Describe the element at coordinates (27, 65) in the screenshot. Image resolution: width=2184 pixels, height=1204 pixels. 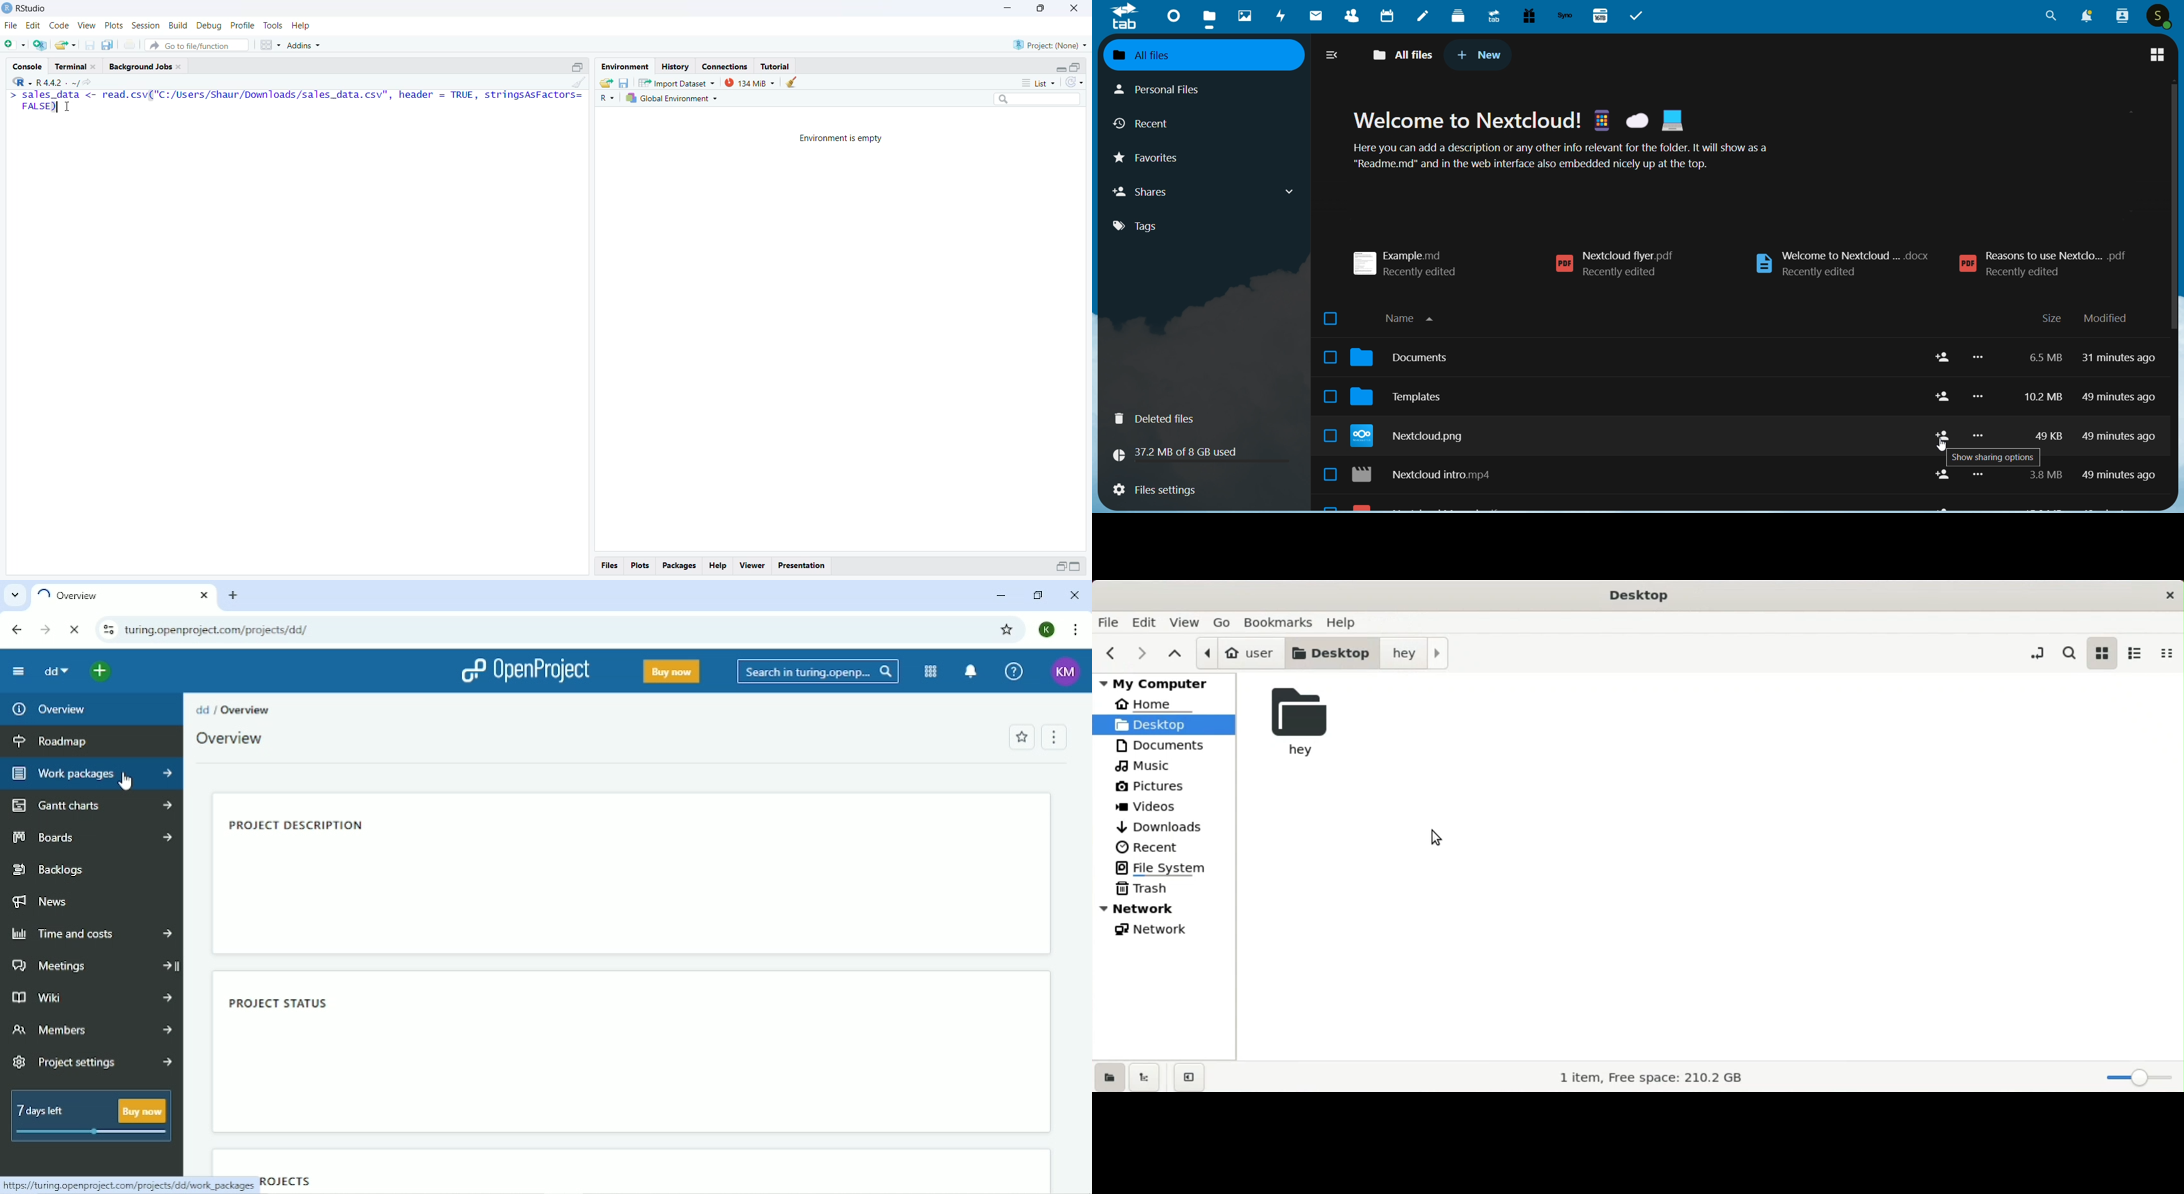
I see `Console` at that location.